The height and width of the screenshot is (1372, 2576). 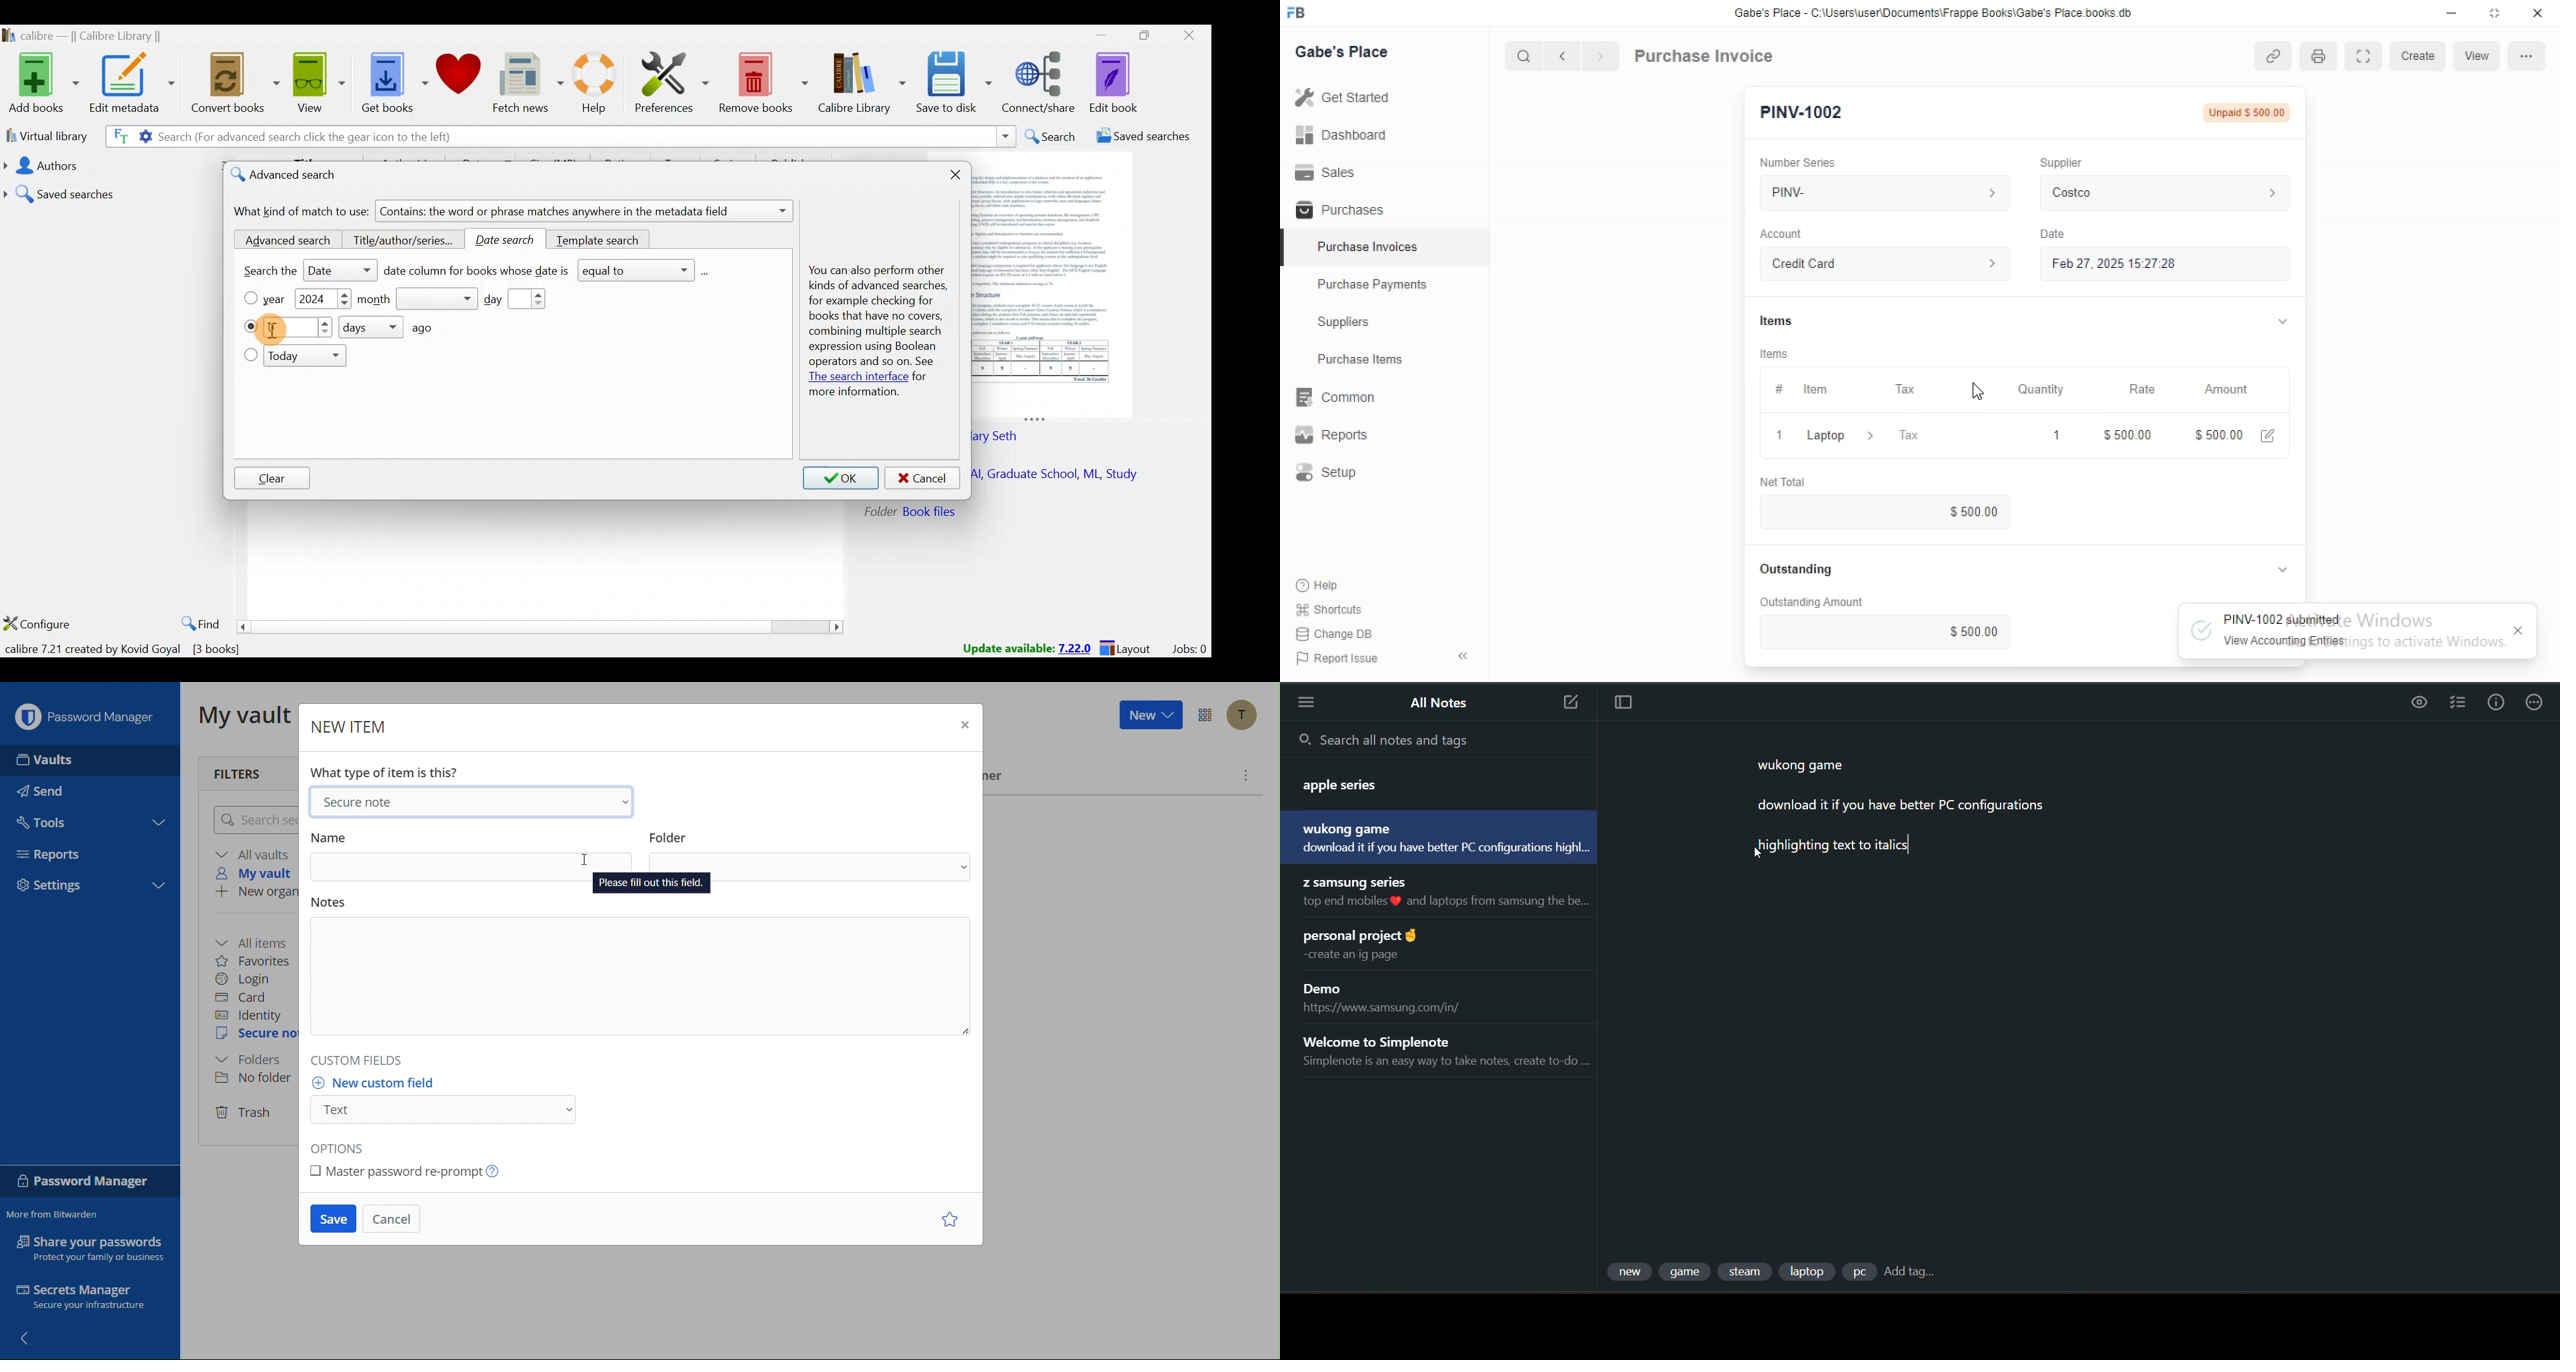 What do you see at coordinates (2164, 193) in the screenshot?
I see `Costco` at bounding box center [2164, 193].